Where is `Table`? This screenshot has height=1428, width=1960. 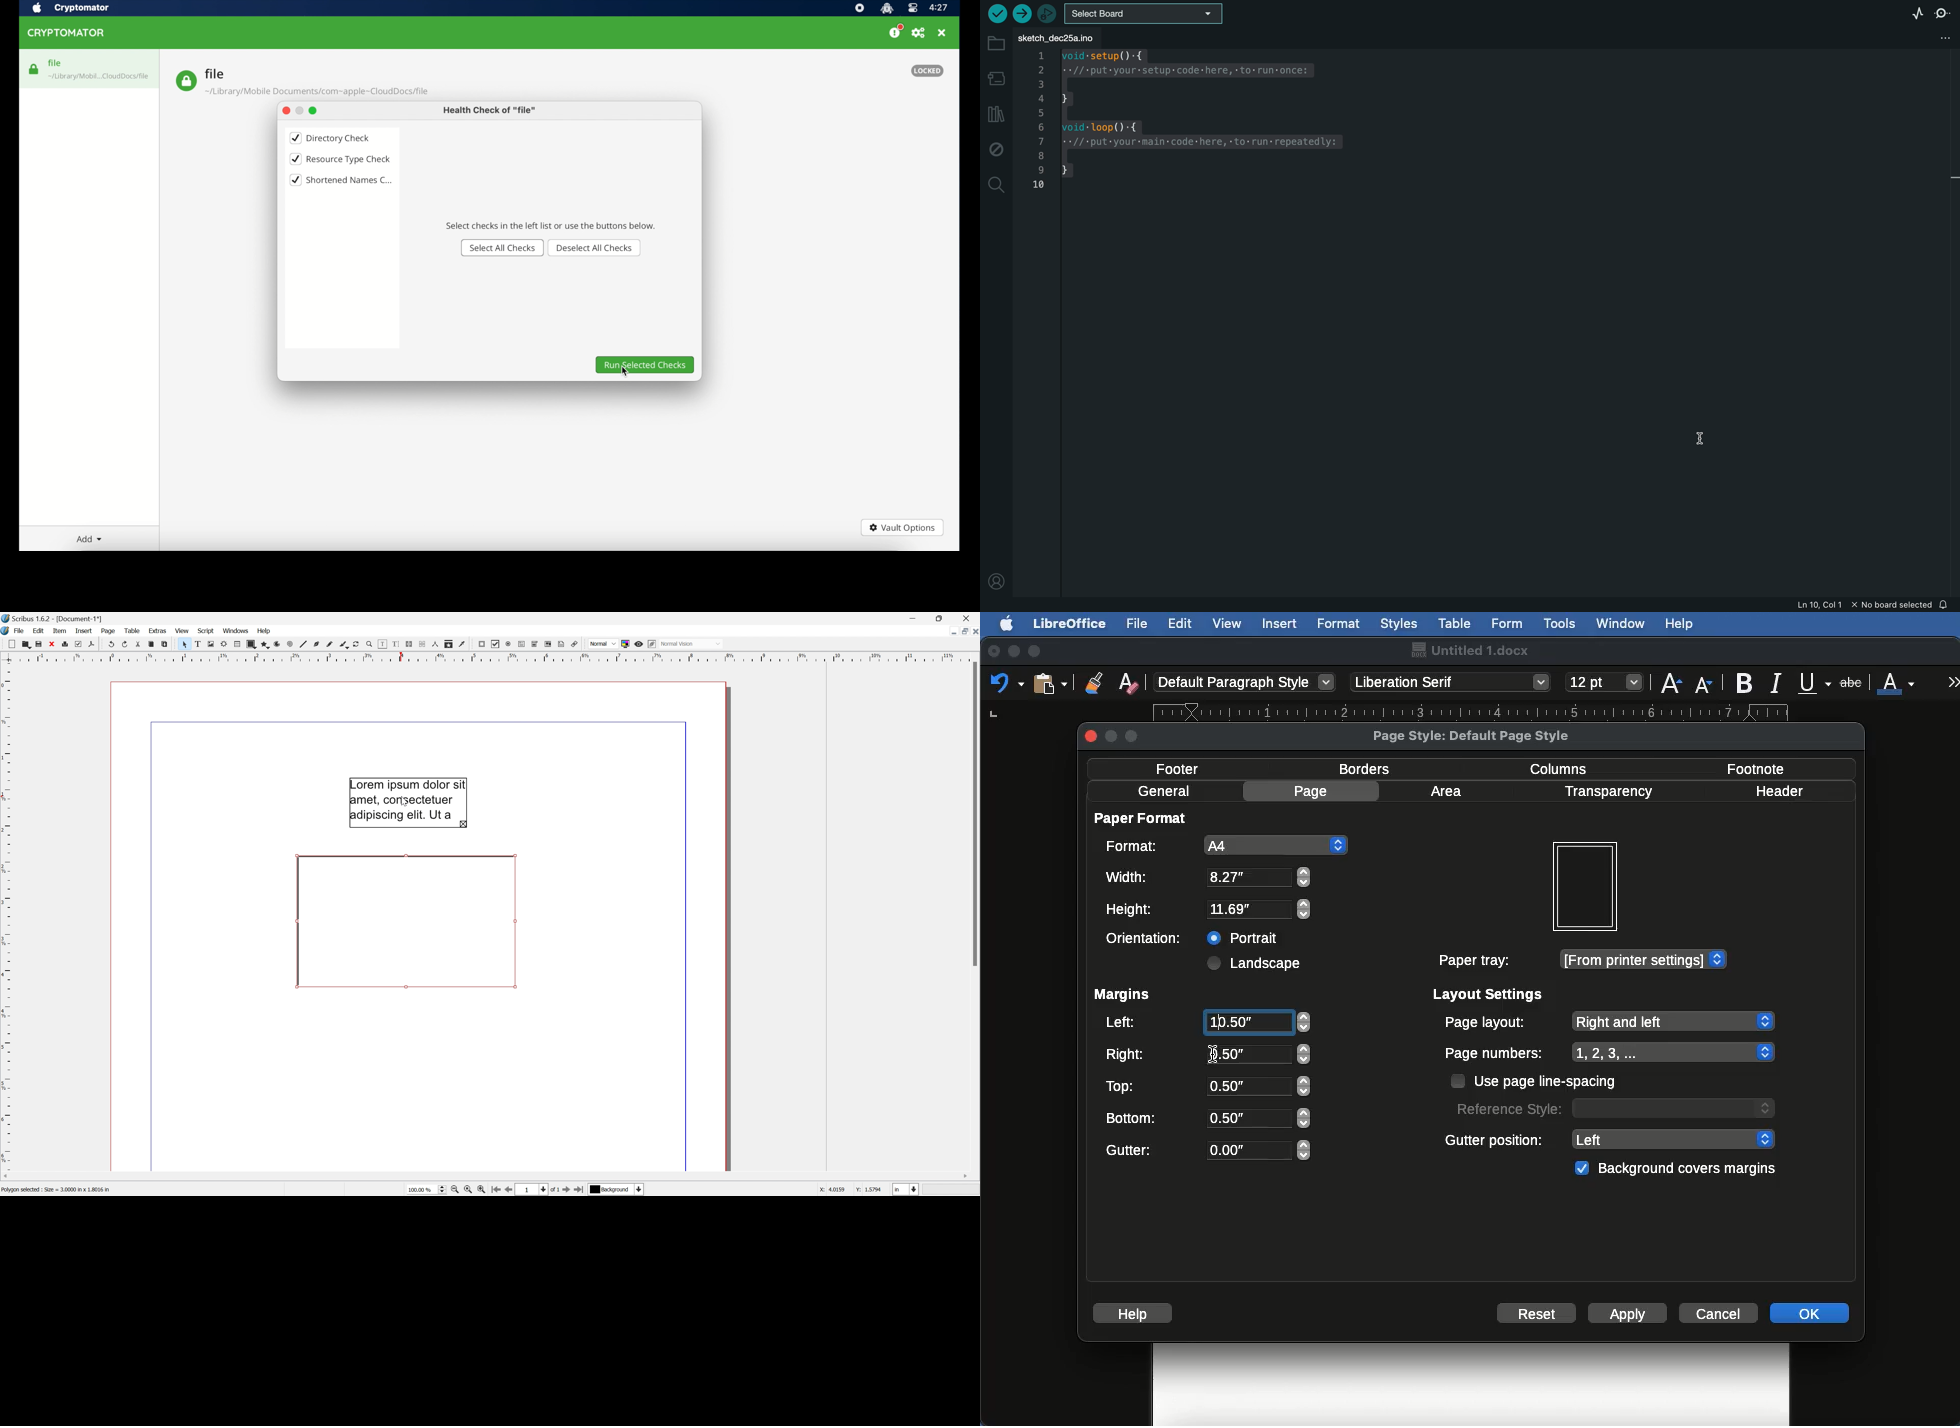 Table is located at coordinates (1455, 621).